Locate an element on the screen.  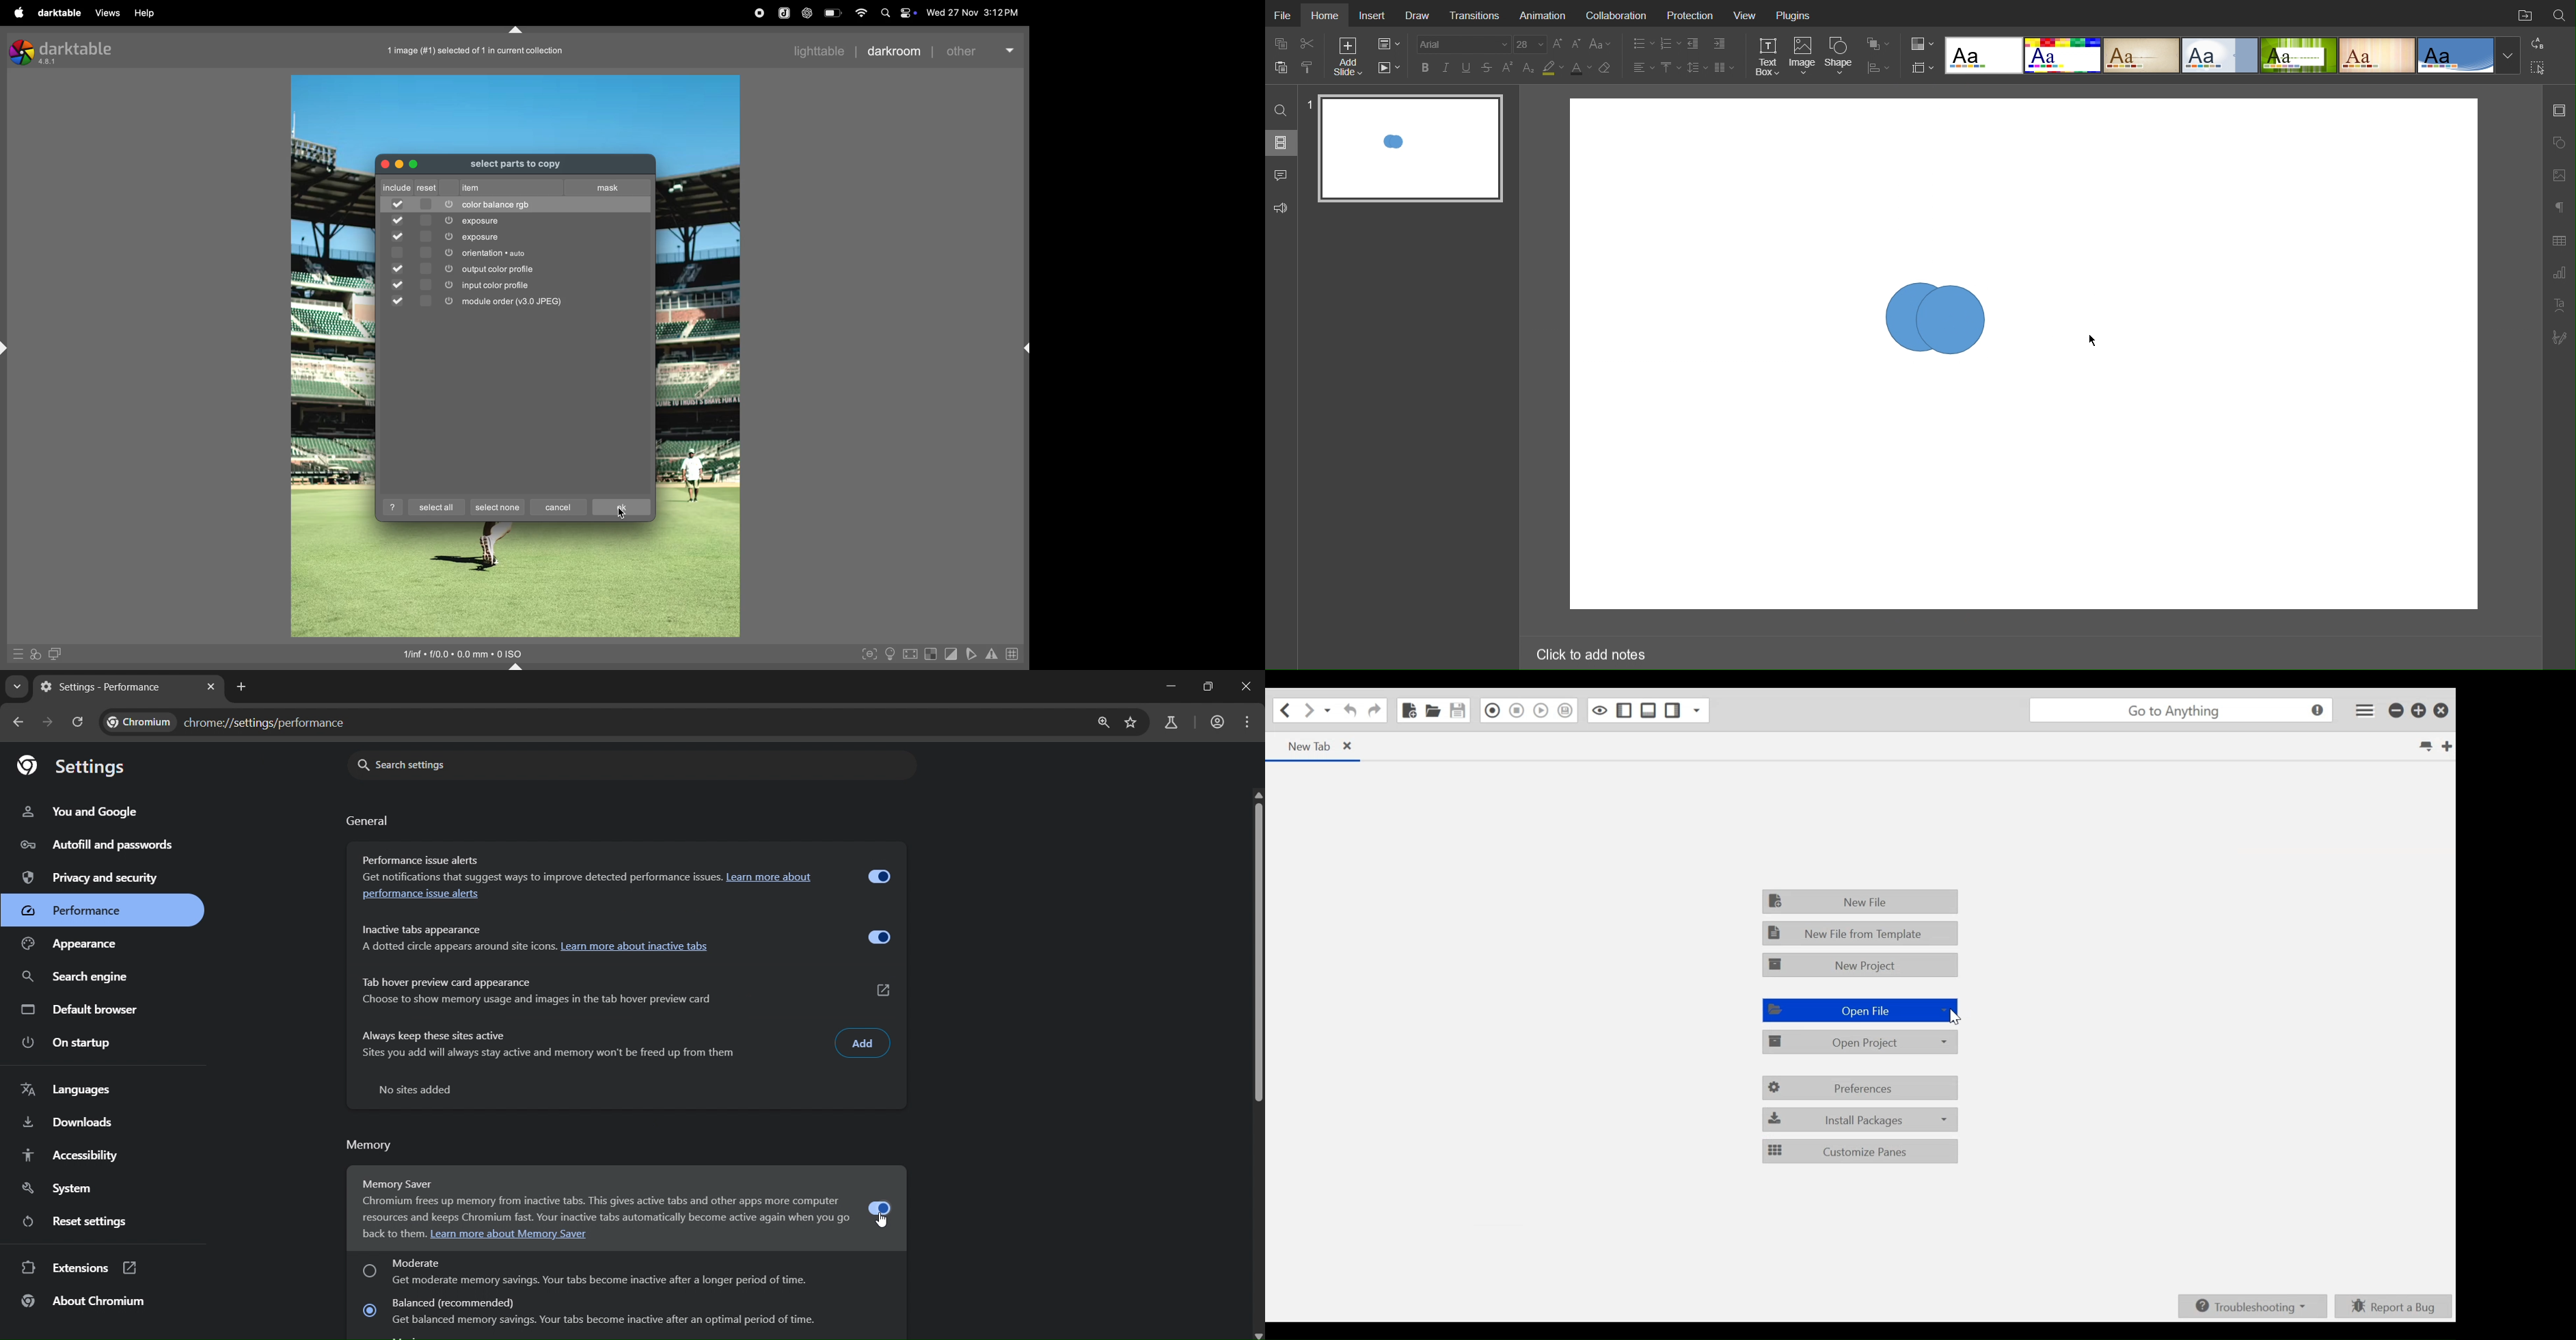
checkbox is located at coordinates (400, 284).